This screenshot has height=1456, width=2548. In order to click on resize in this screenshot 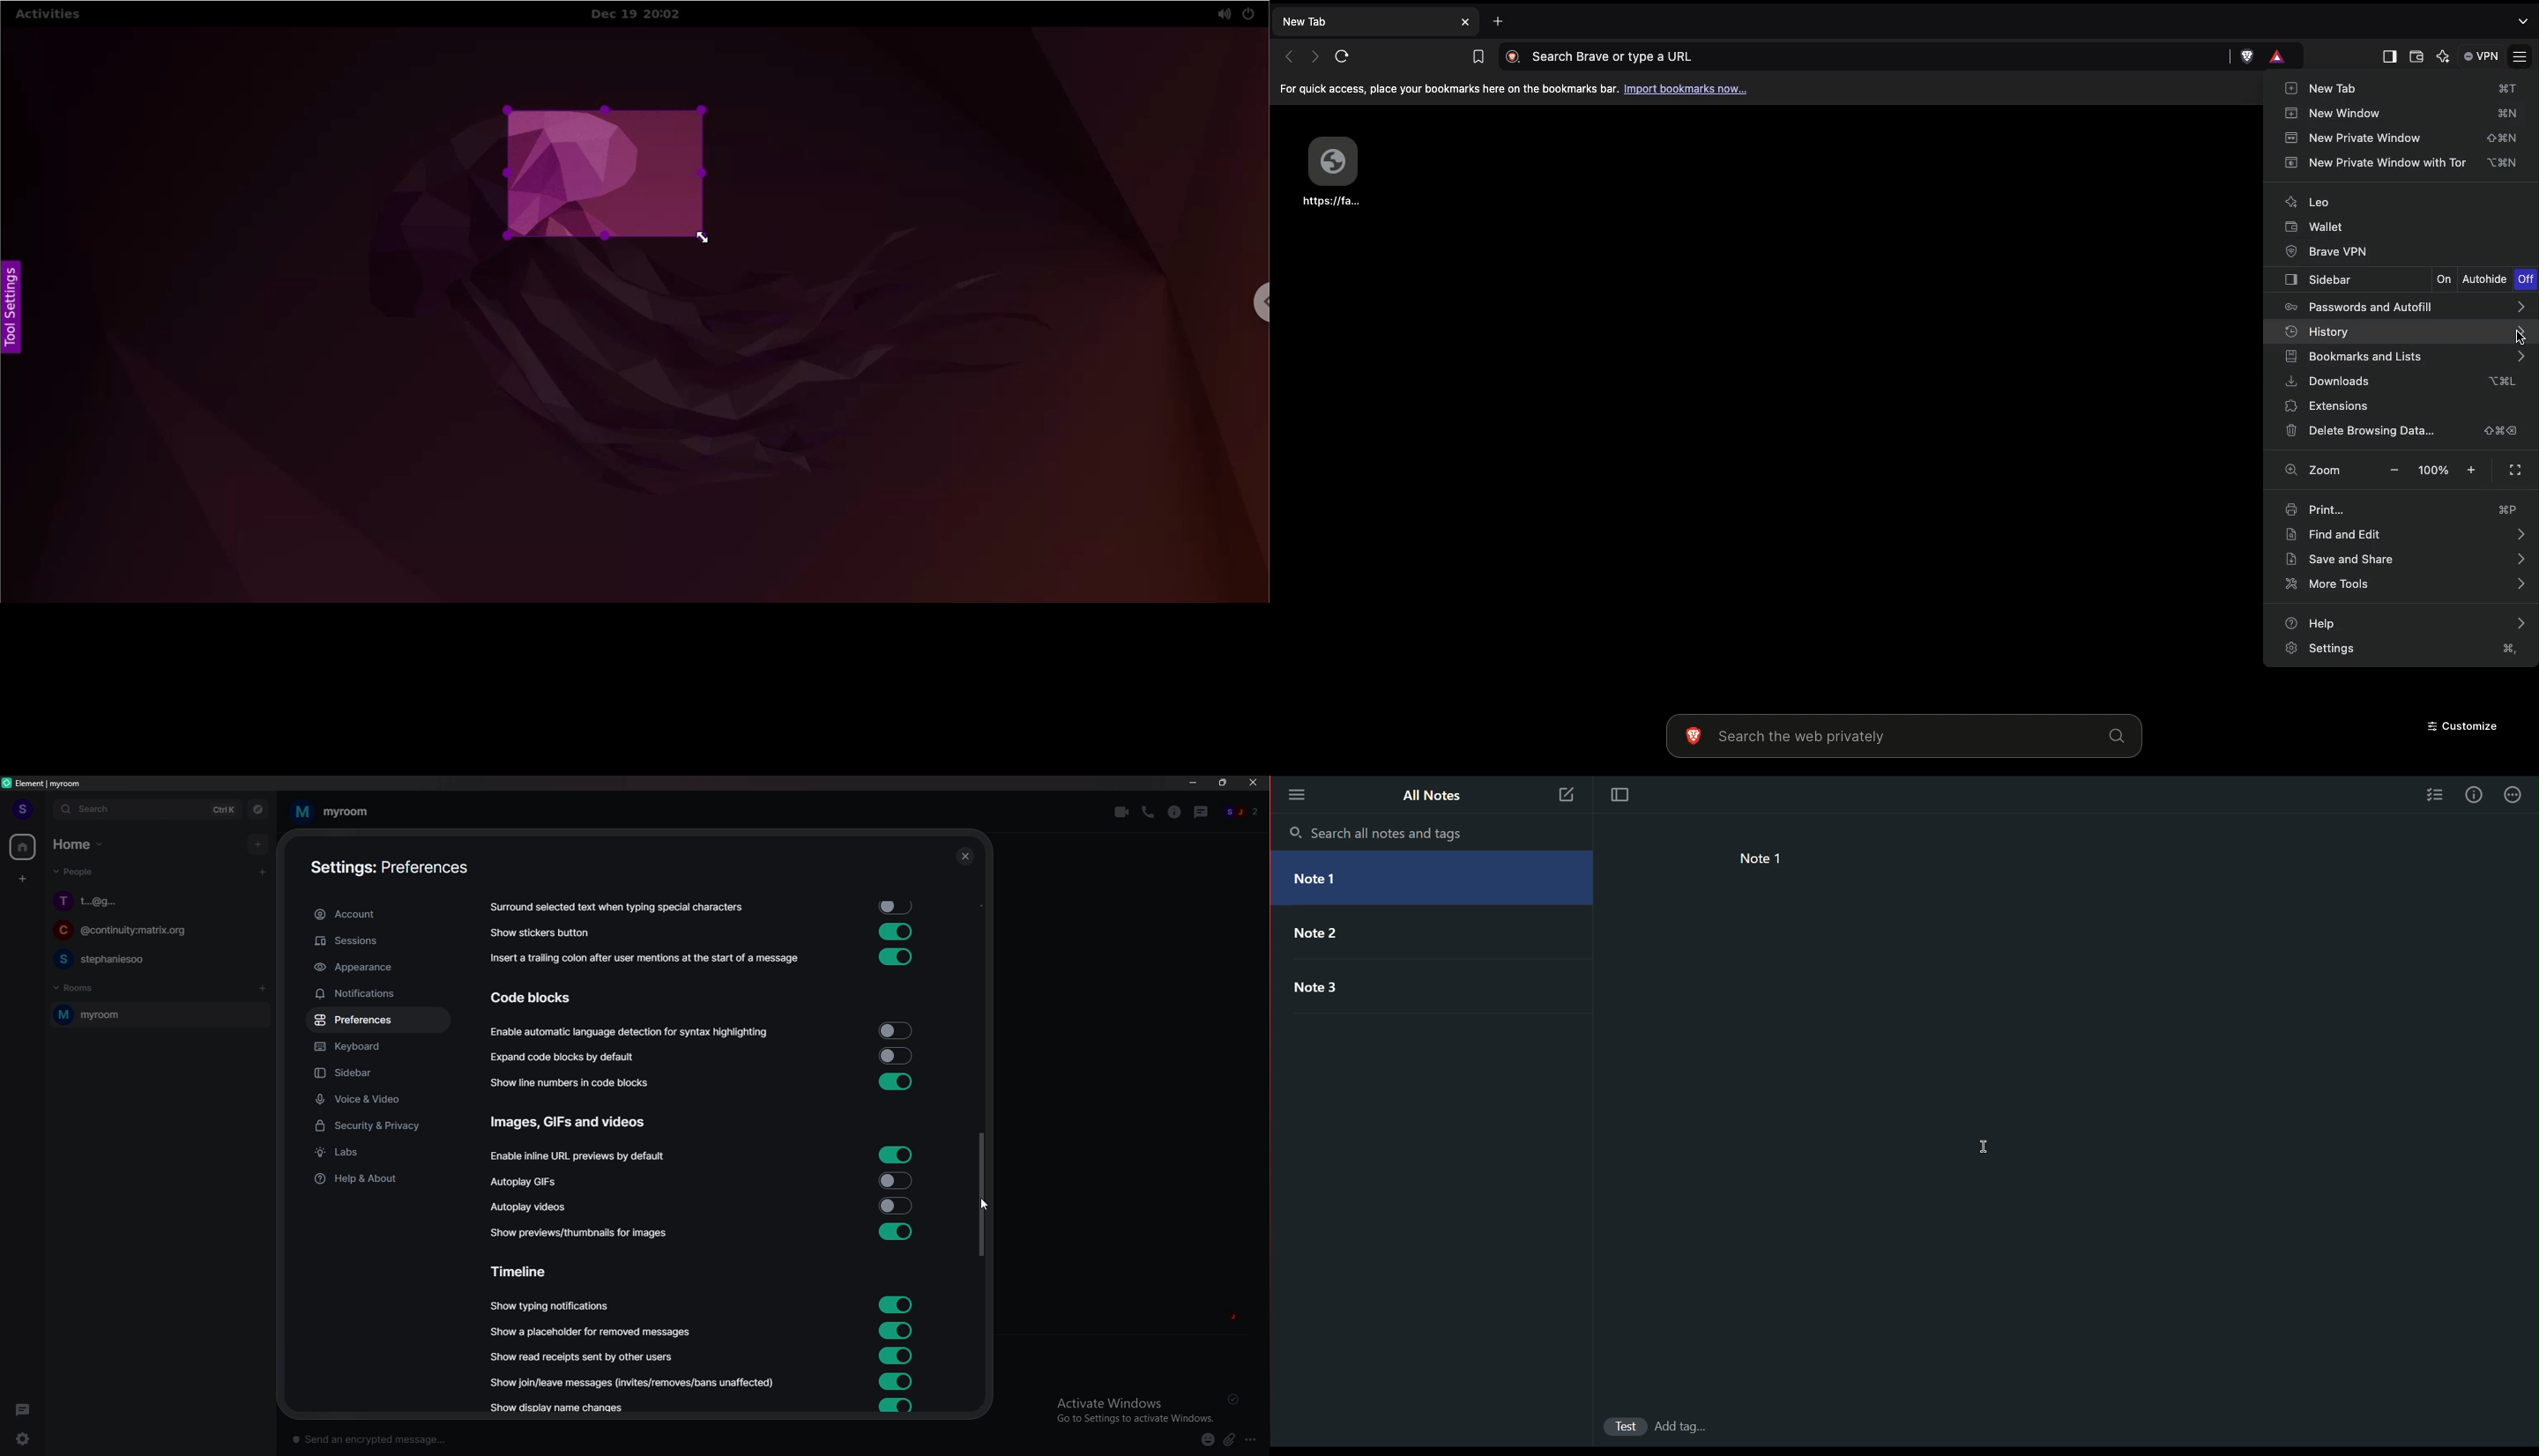, I will do `click(1225, 783)`.